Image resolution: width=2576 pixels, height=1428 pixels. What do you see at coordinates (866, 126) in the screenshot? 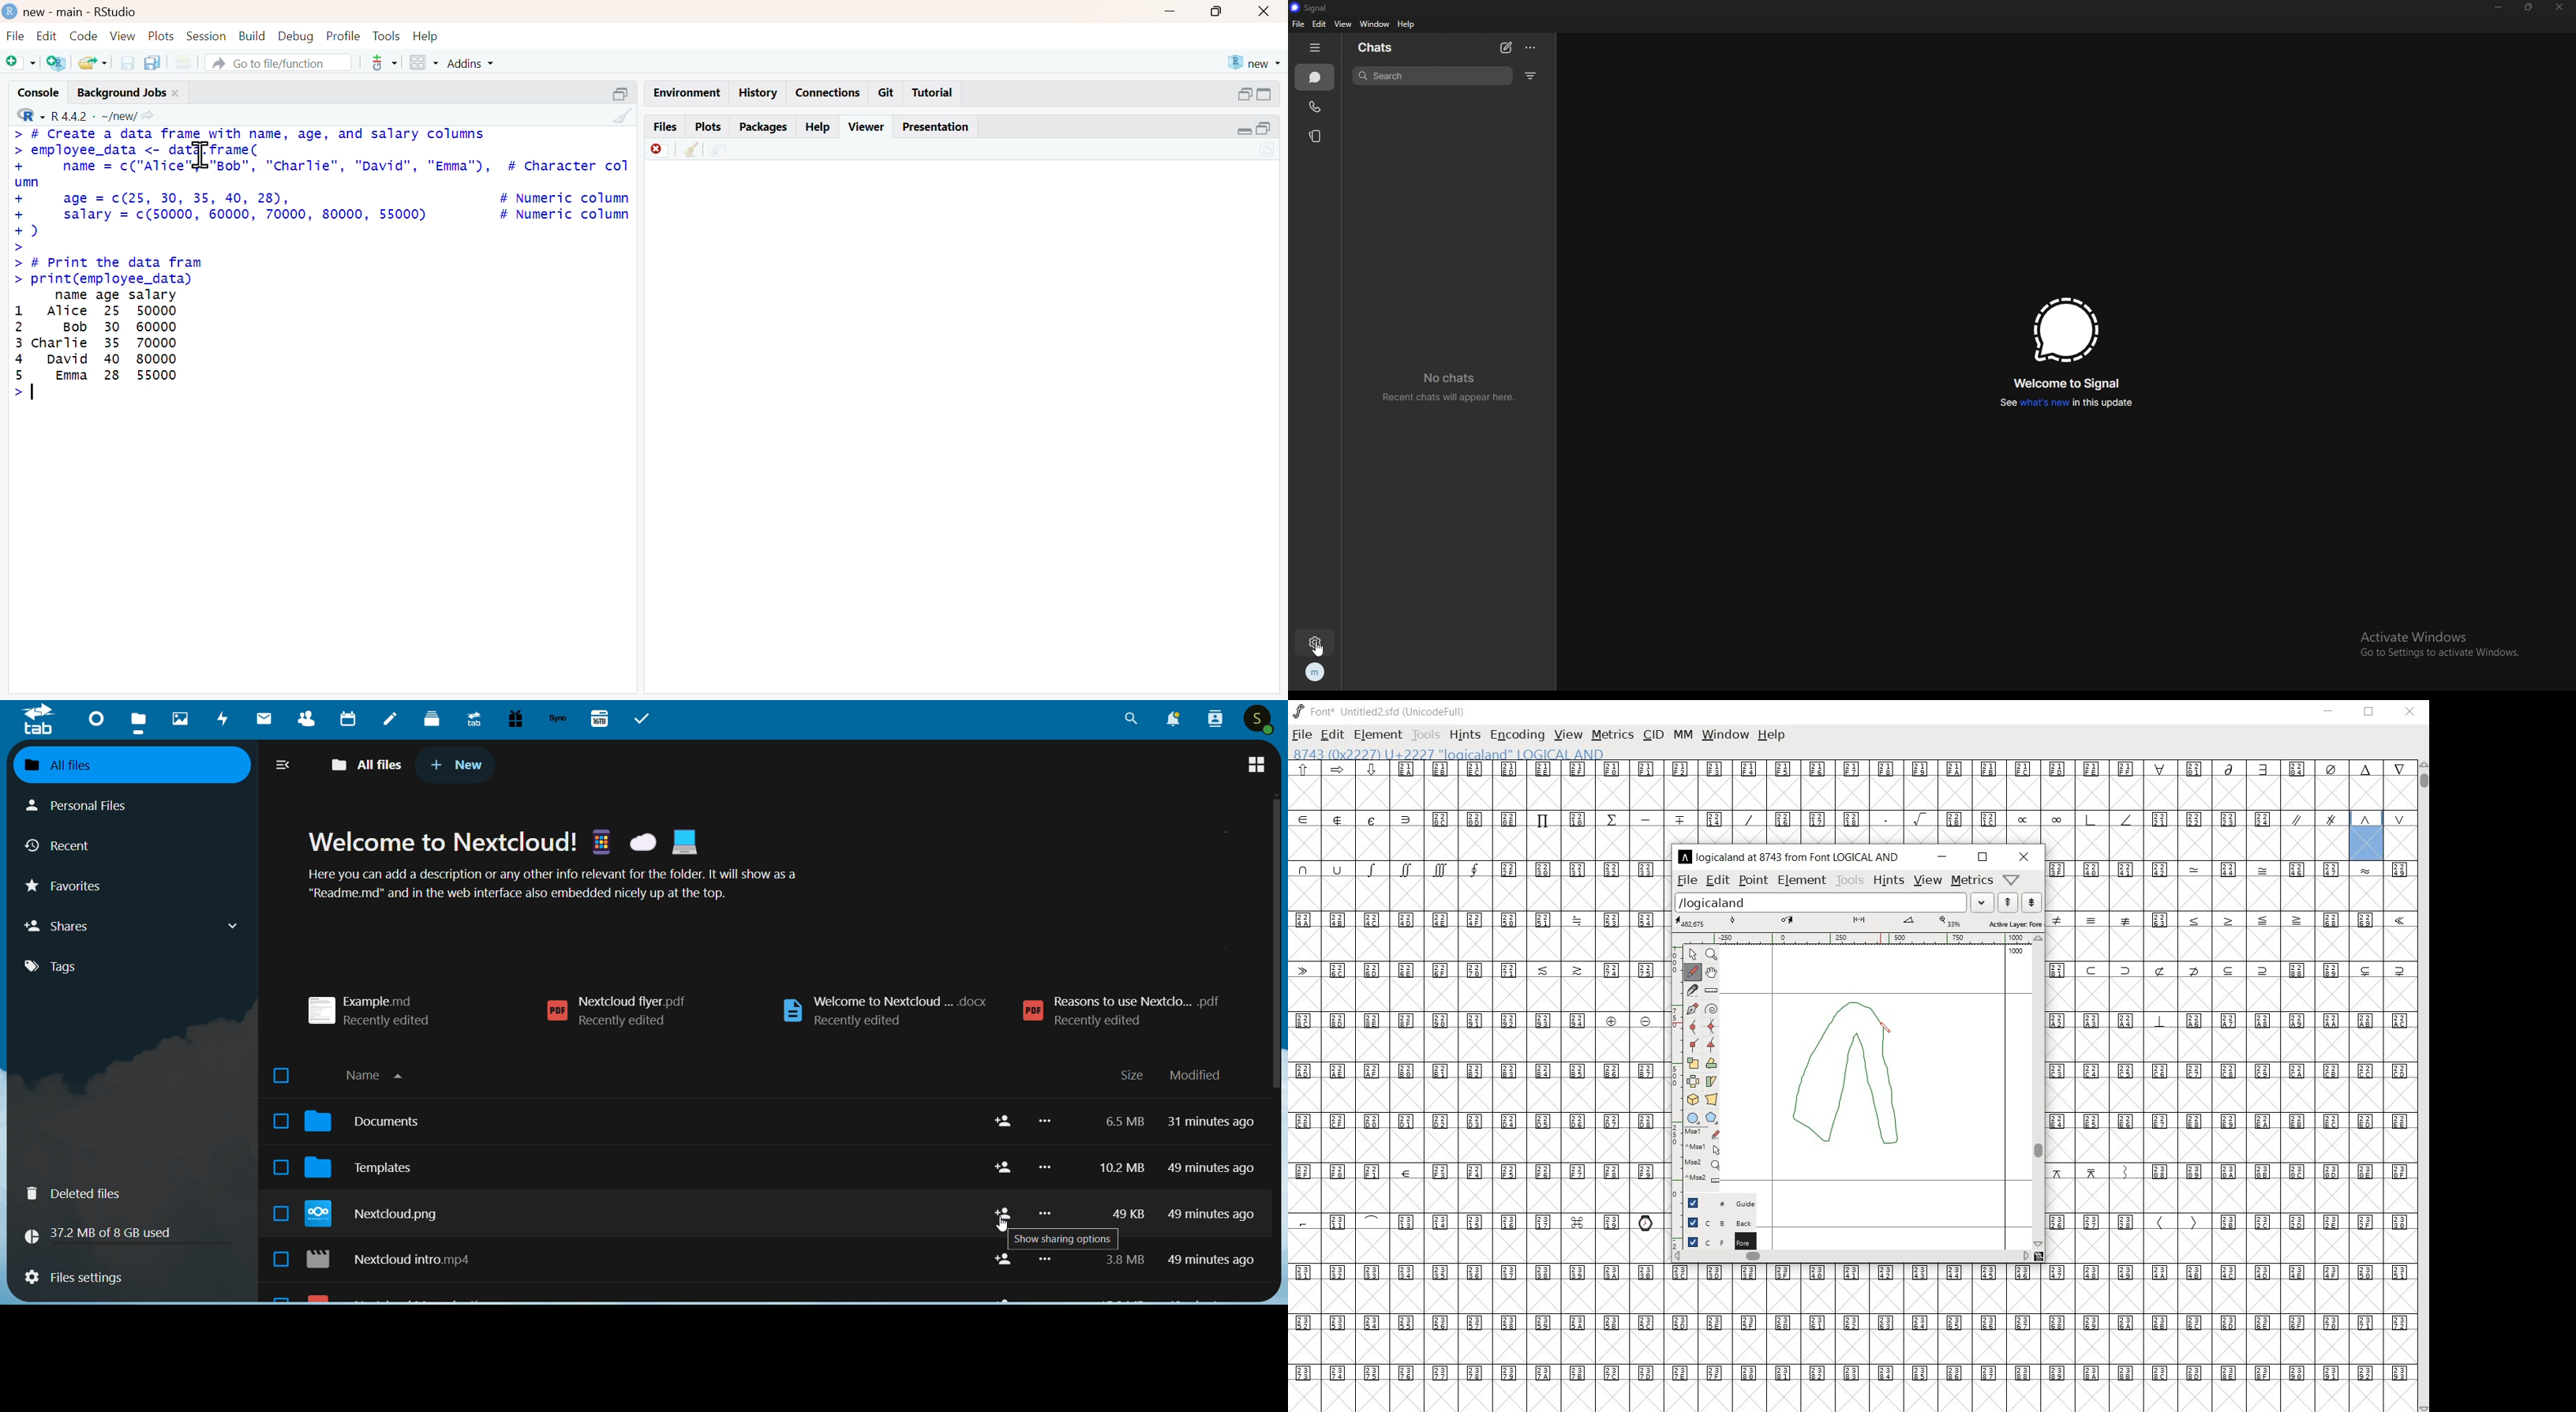
I see `Viewer` at bounding box center [866, 126].